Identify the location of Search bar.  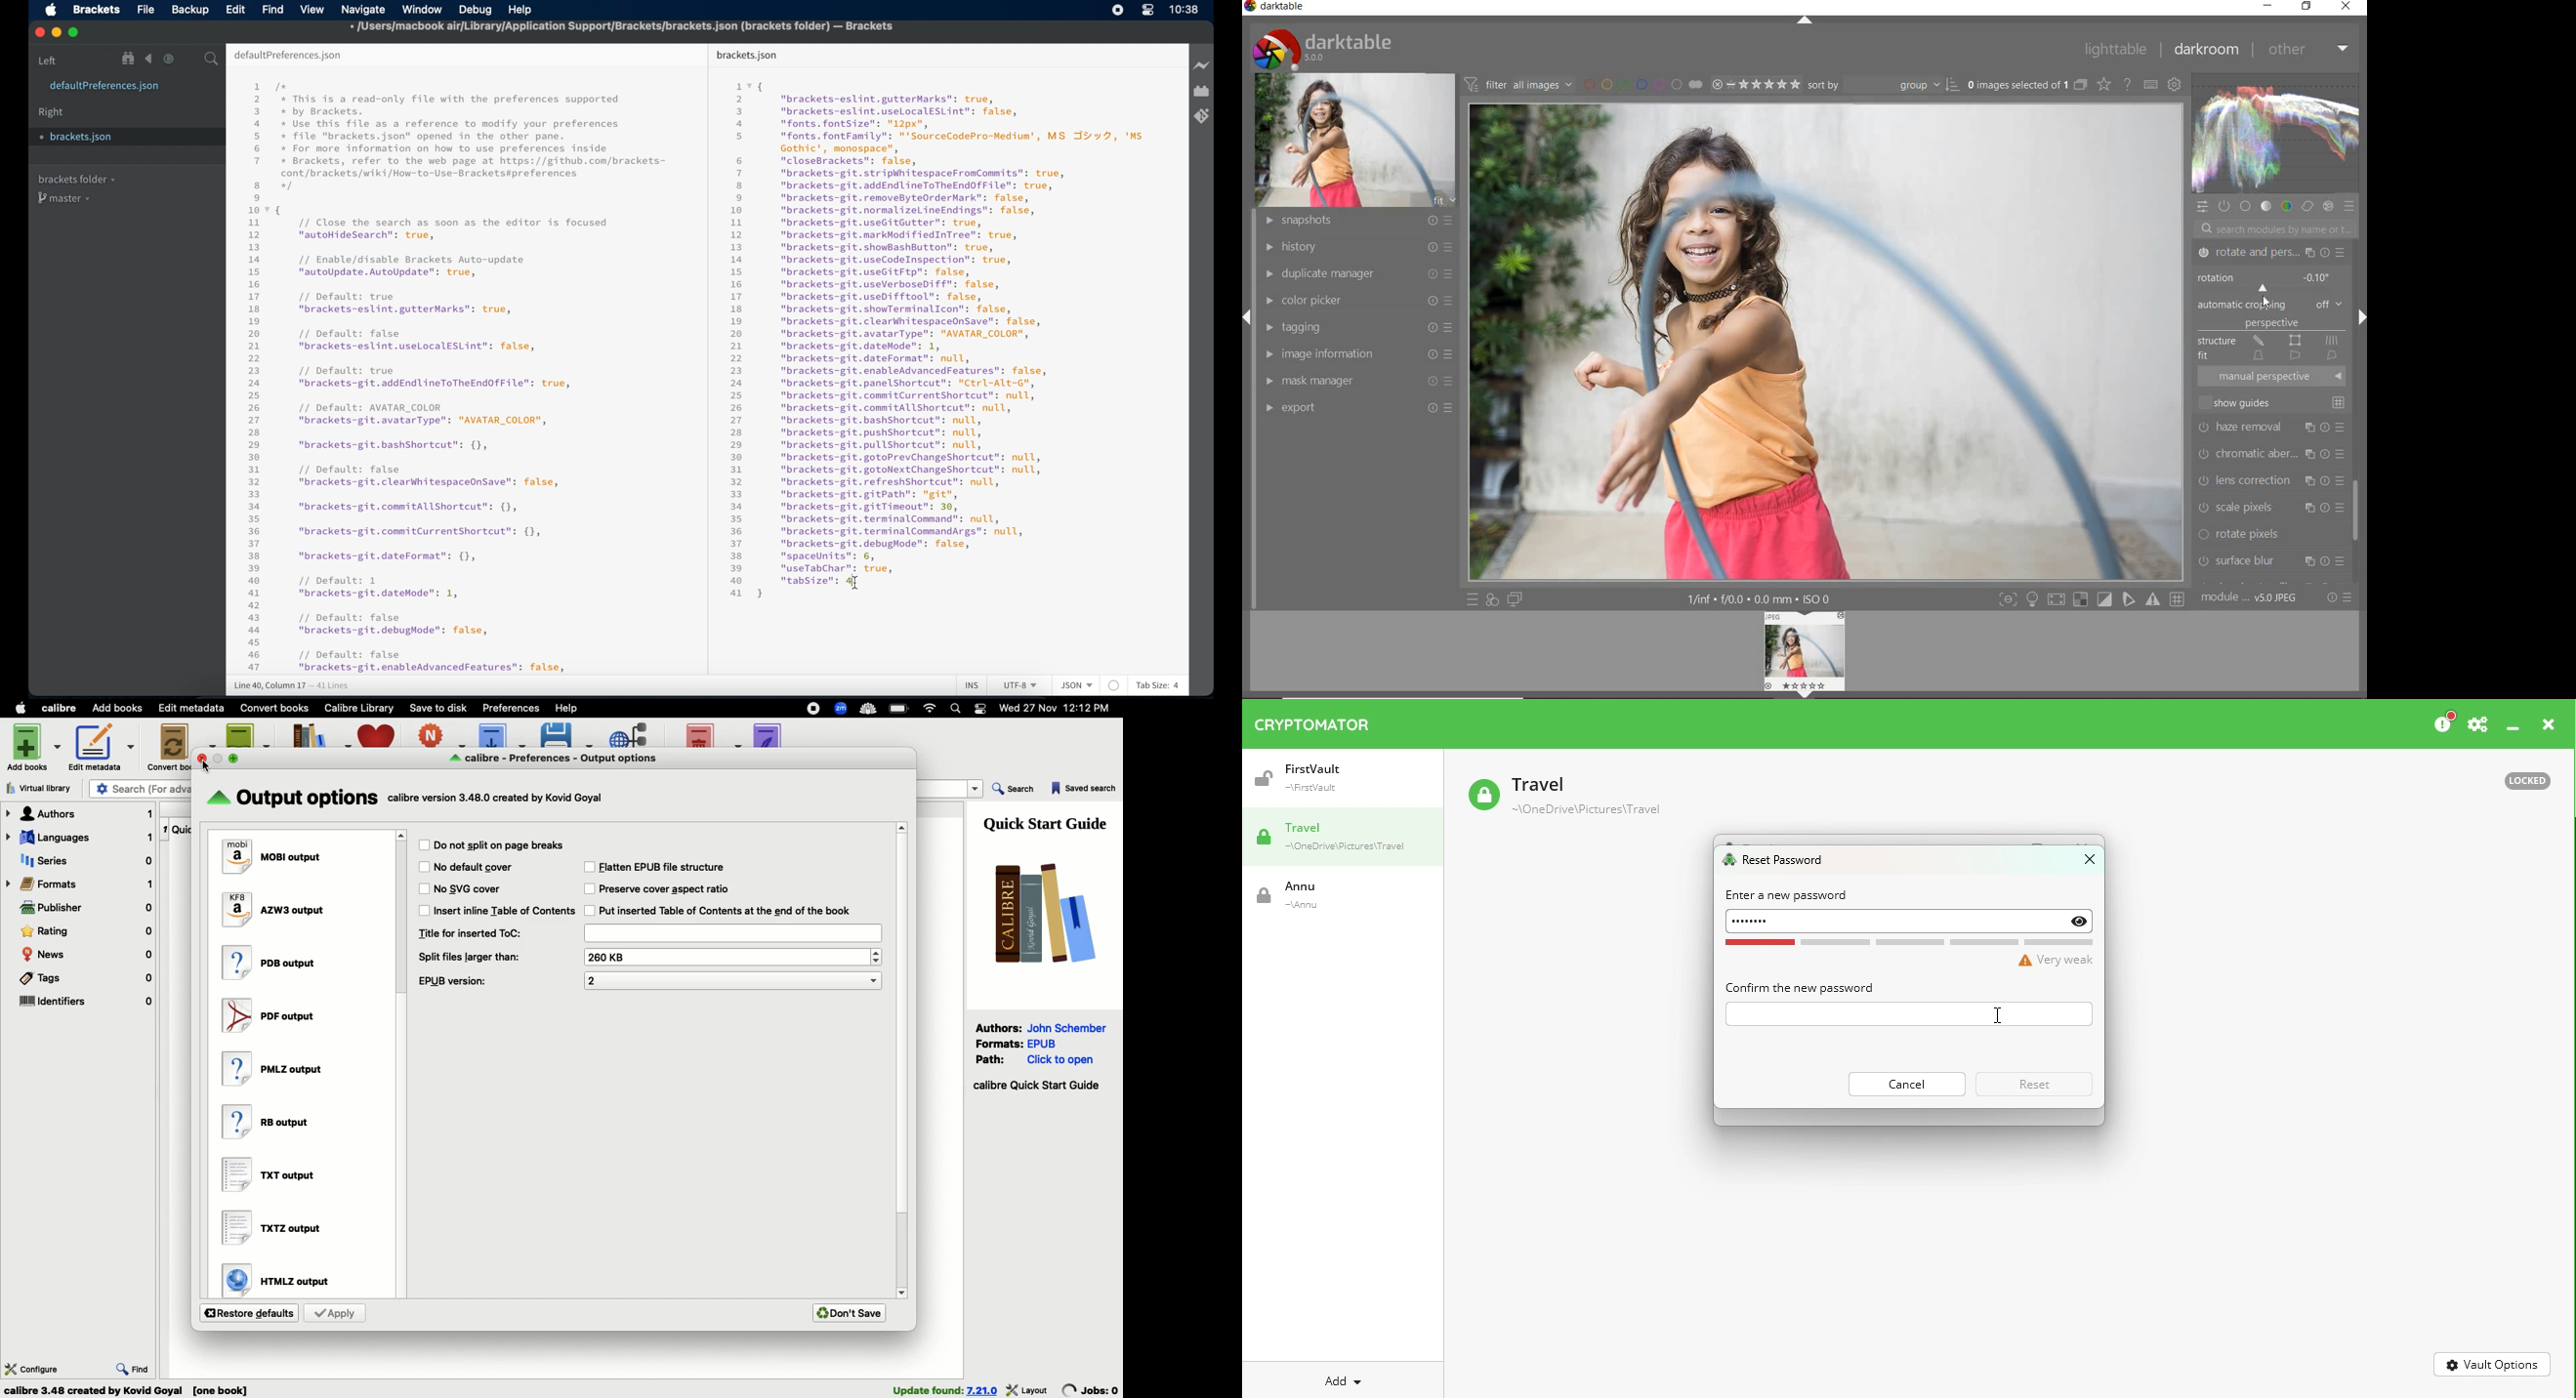
(957, 709).